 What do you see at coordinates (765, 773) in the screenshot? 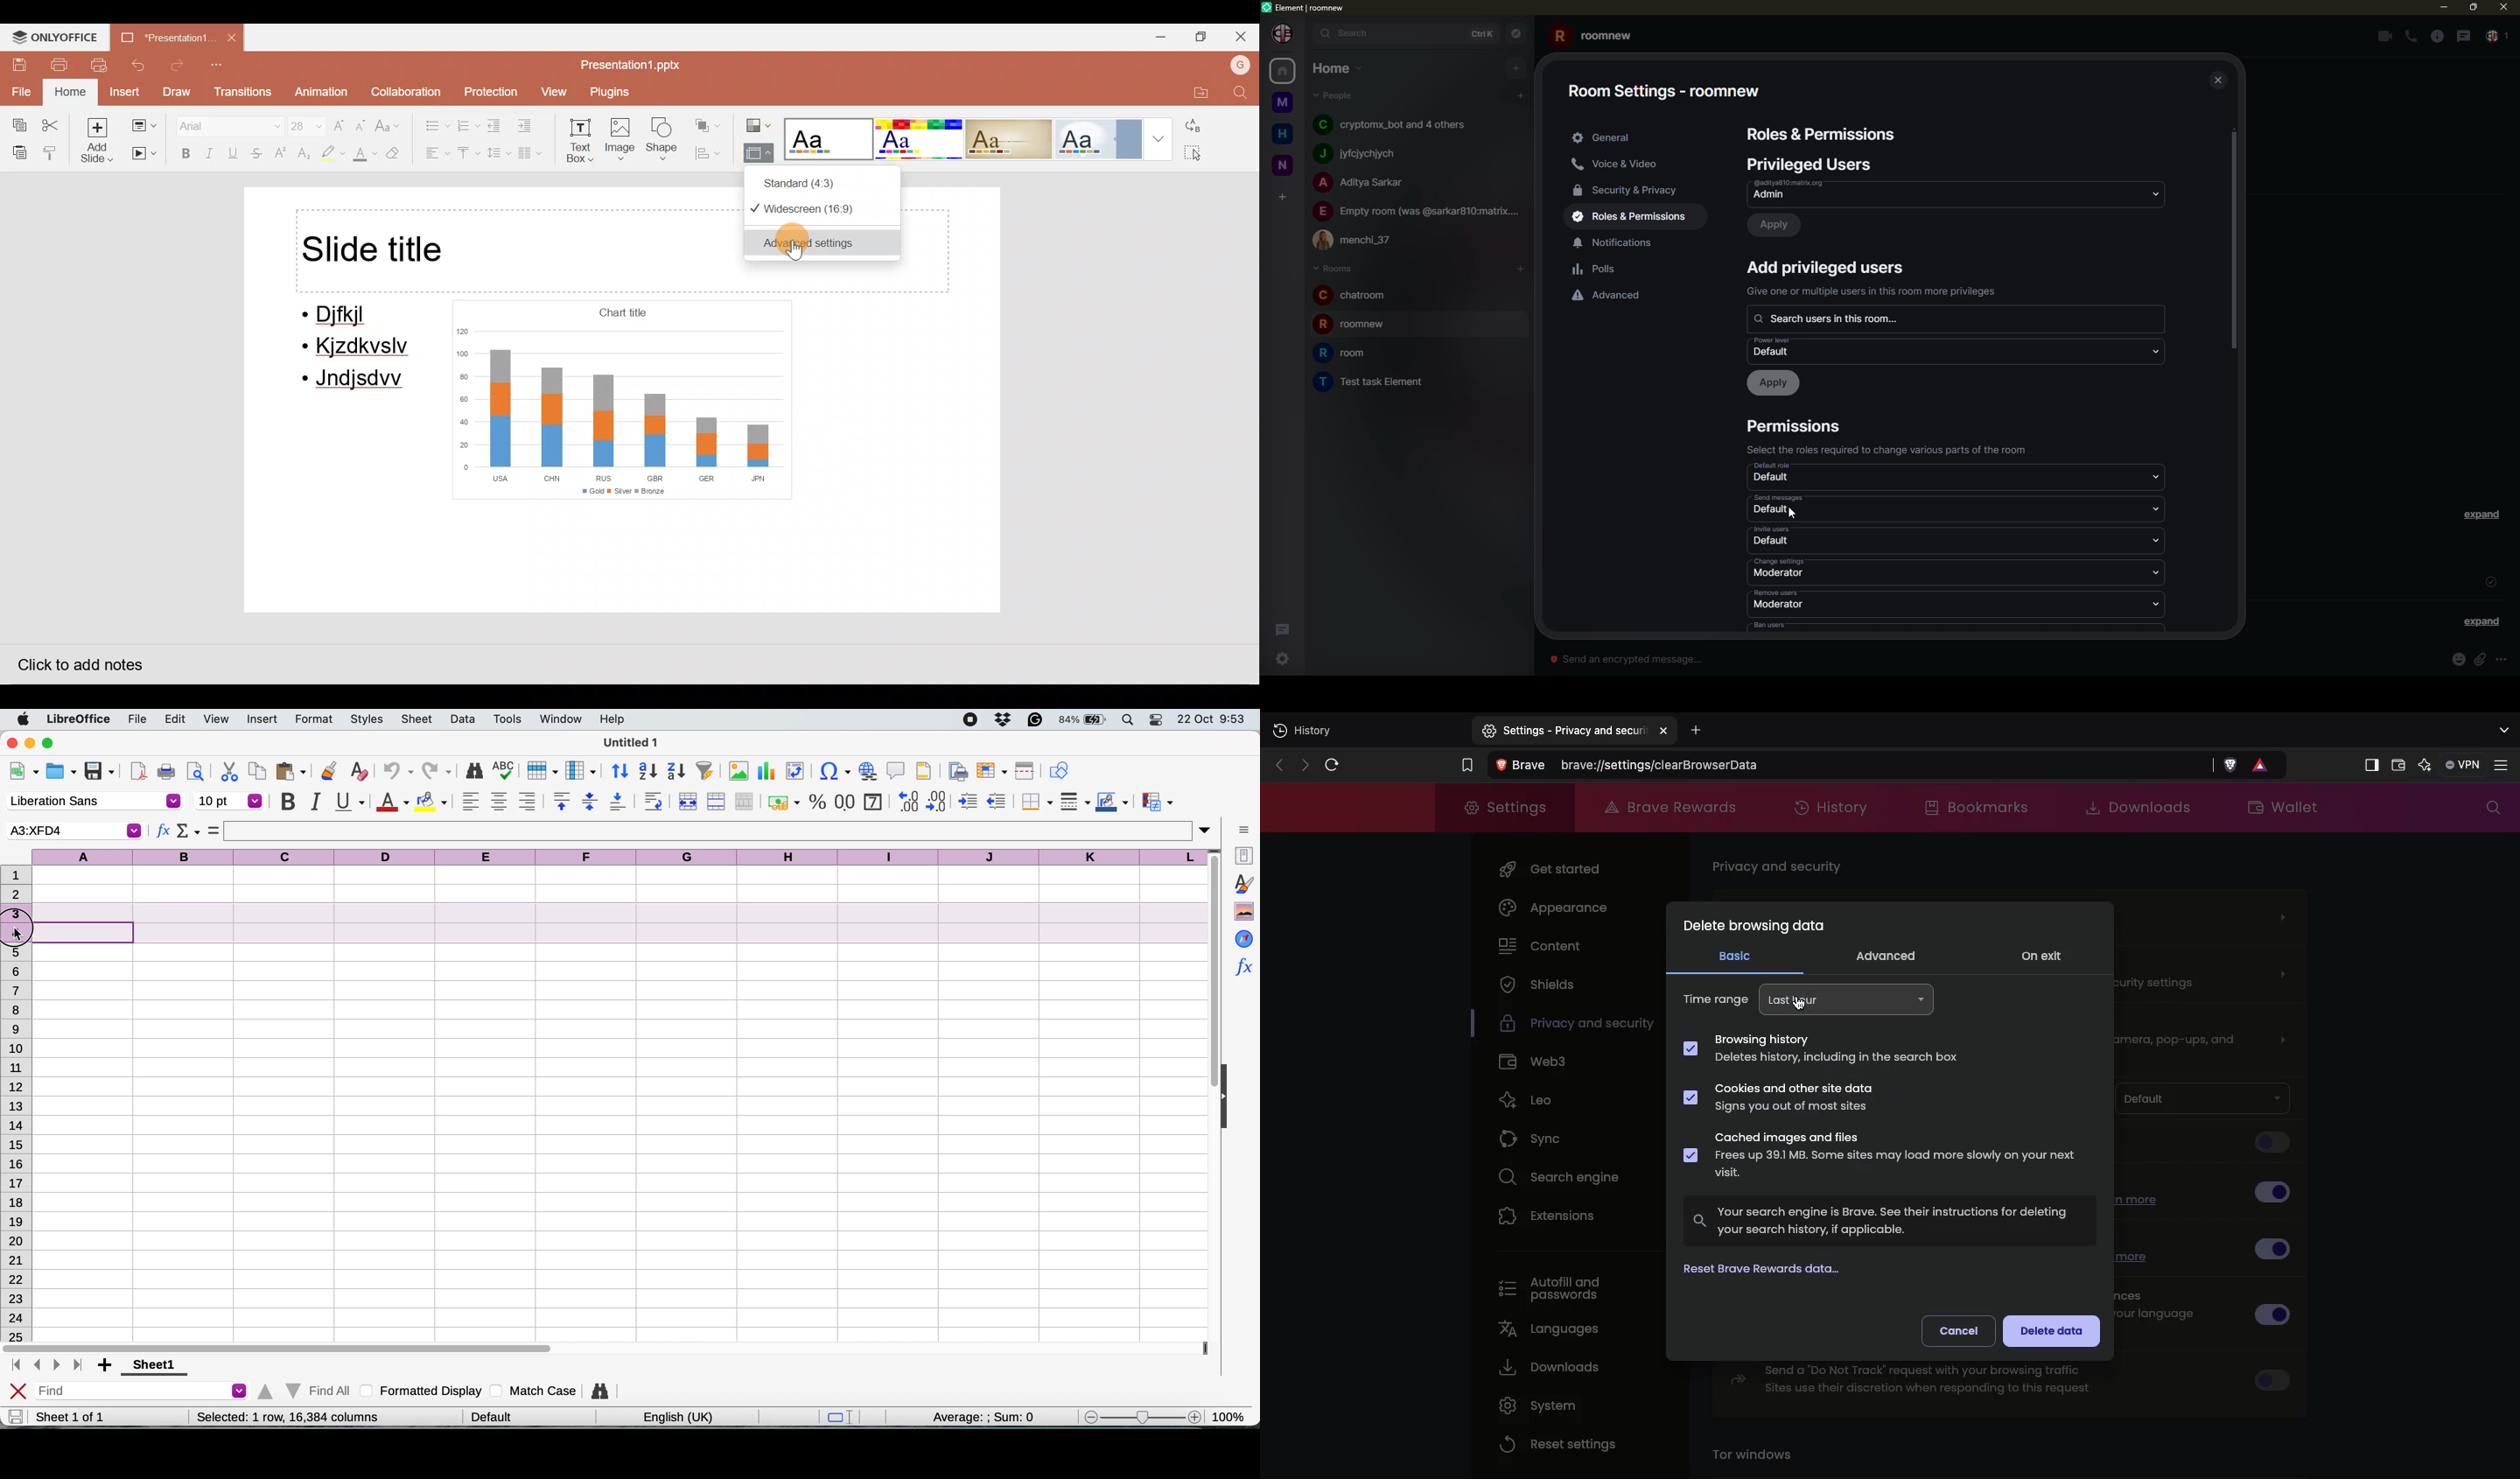
I see `insert chart` at bounding box center [765, 773].